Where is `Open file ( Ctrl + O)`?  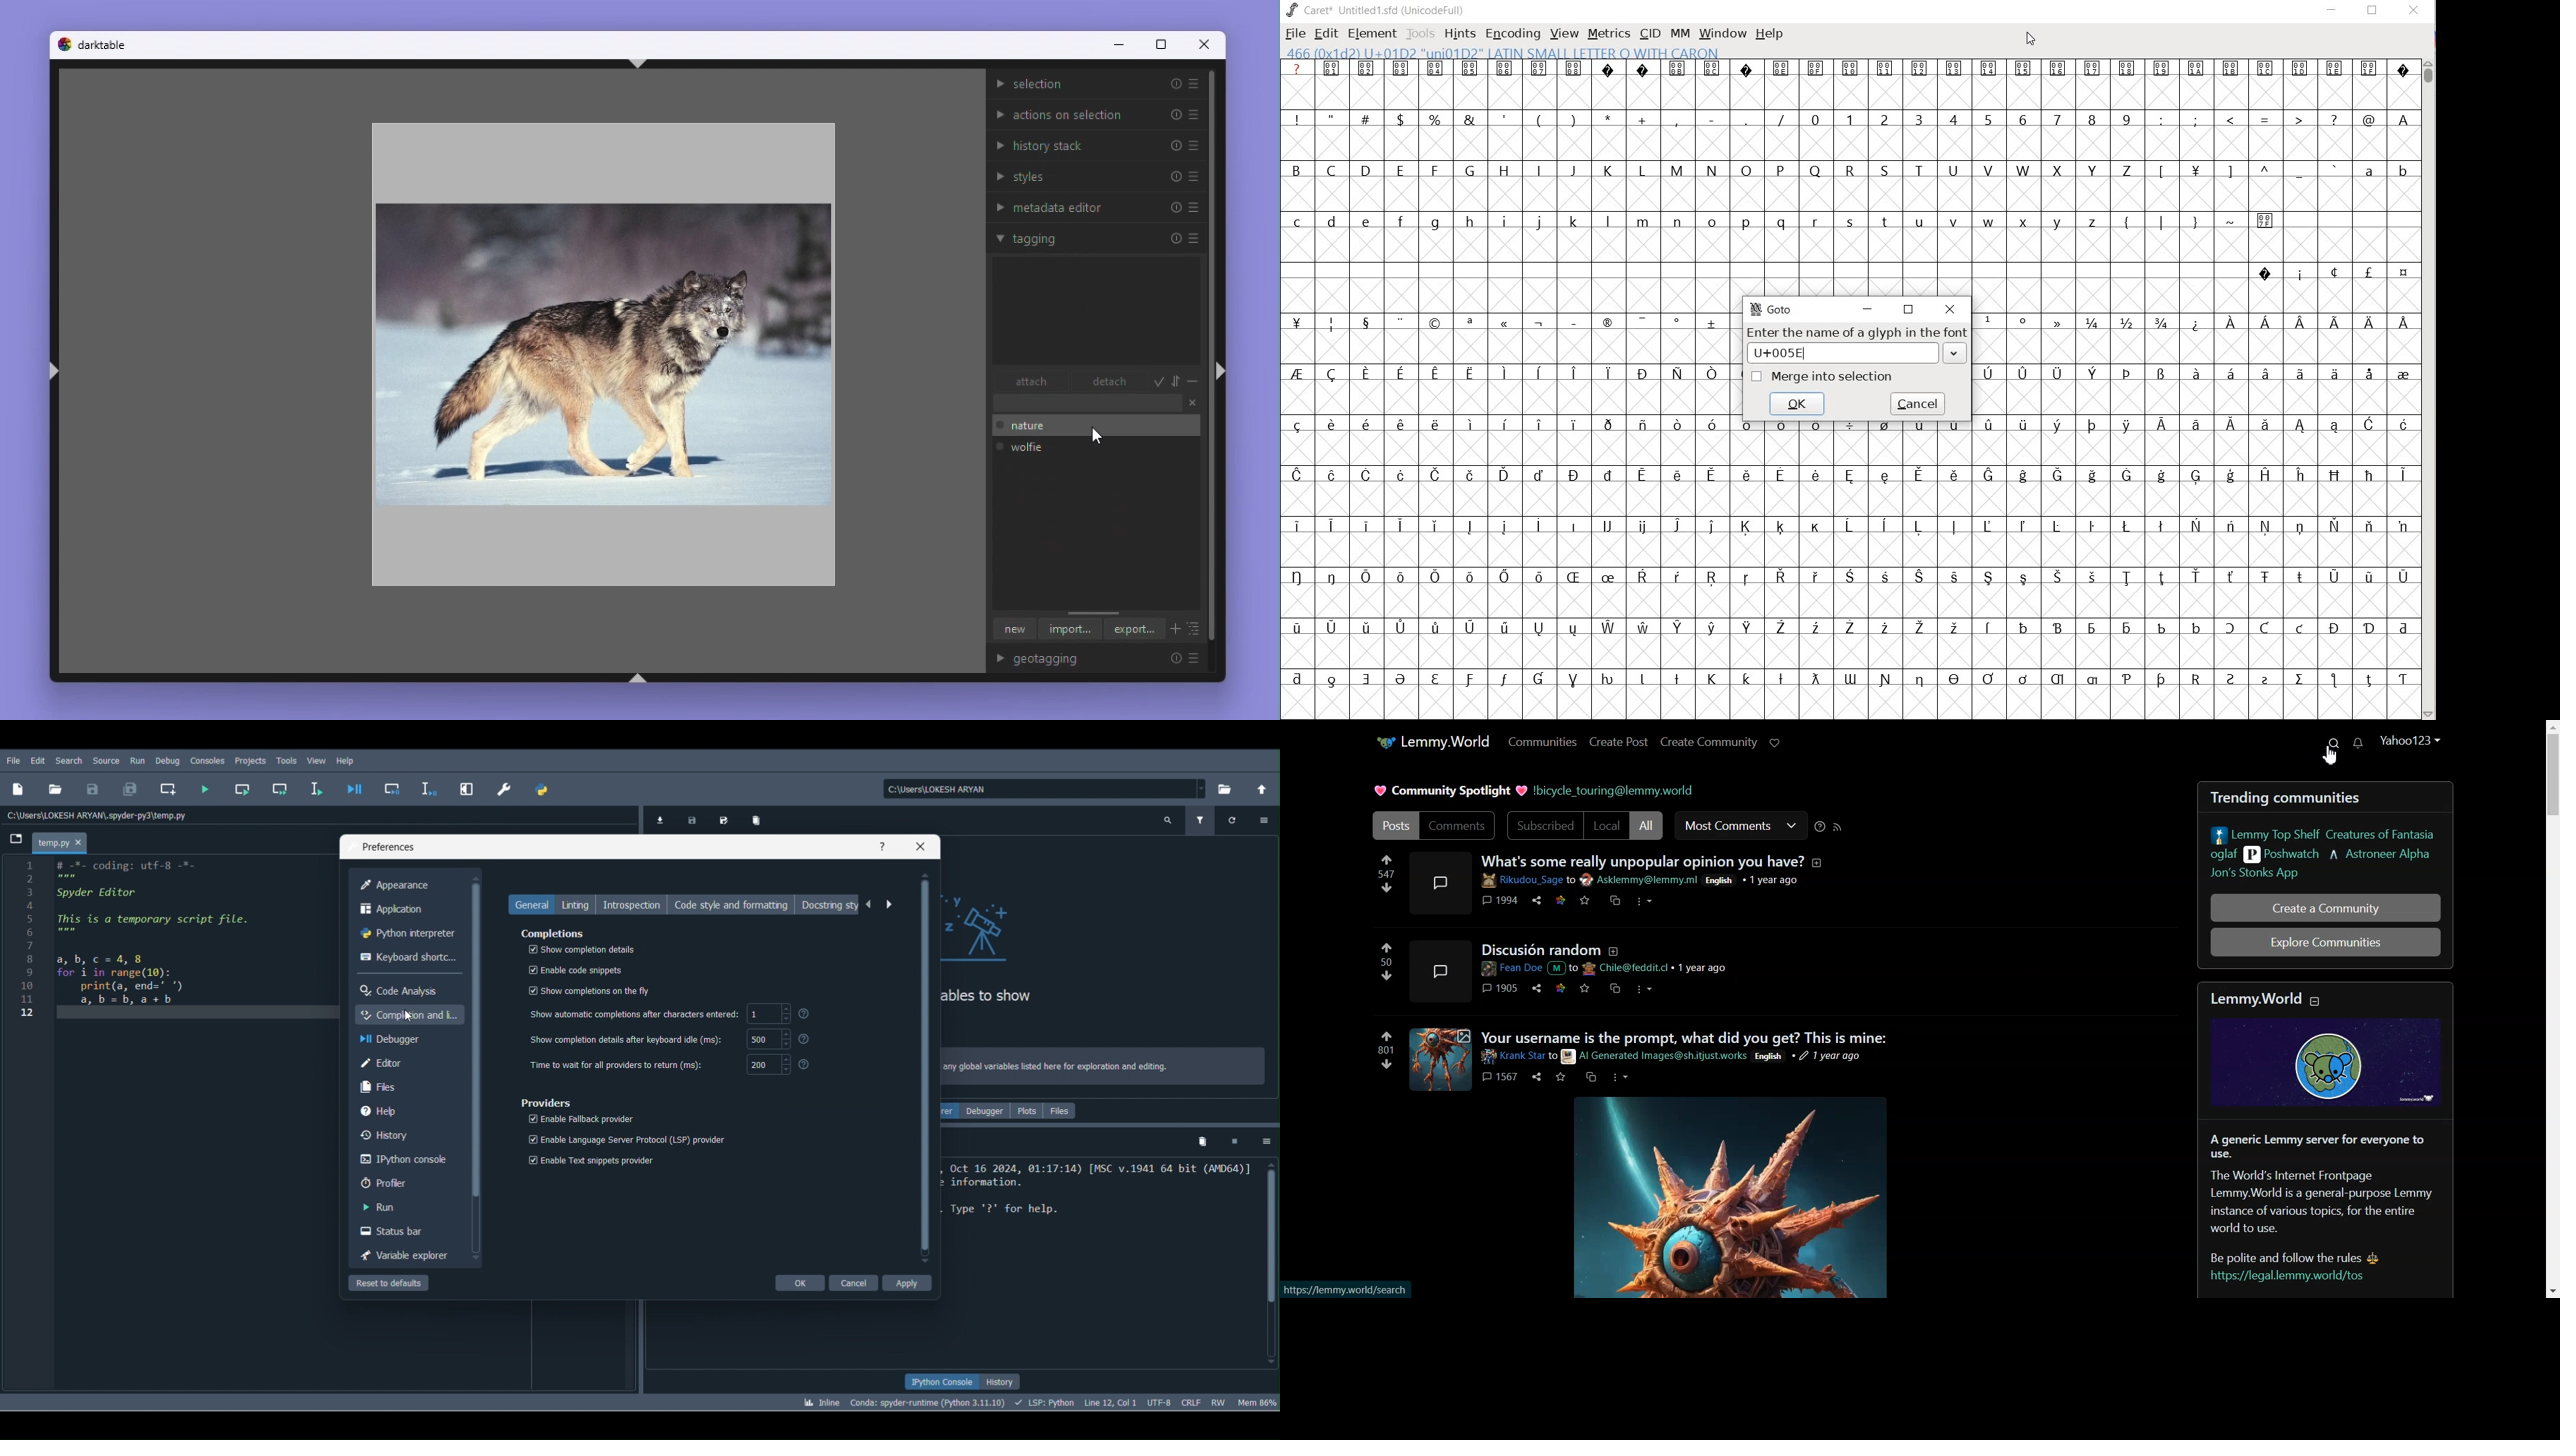 Open file ( Ctrl + O) is located at coordinates (55, 789).